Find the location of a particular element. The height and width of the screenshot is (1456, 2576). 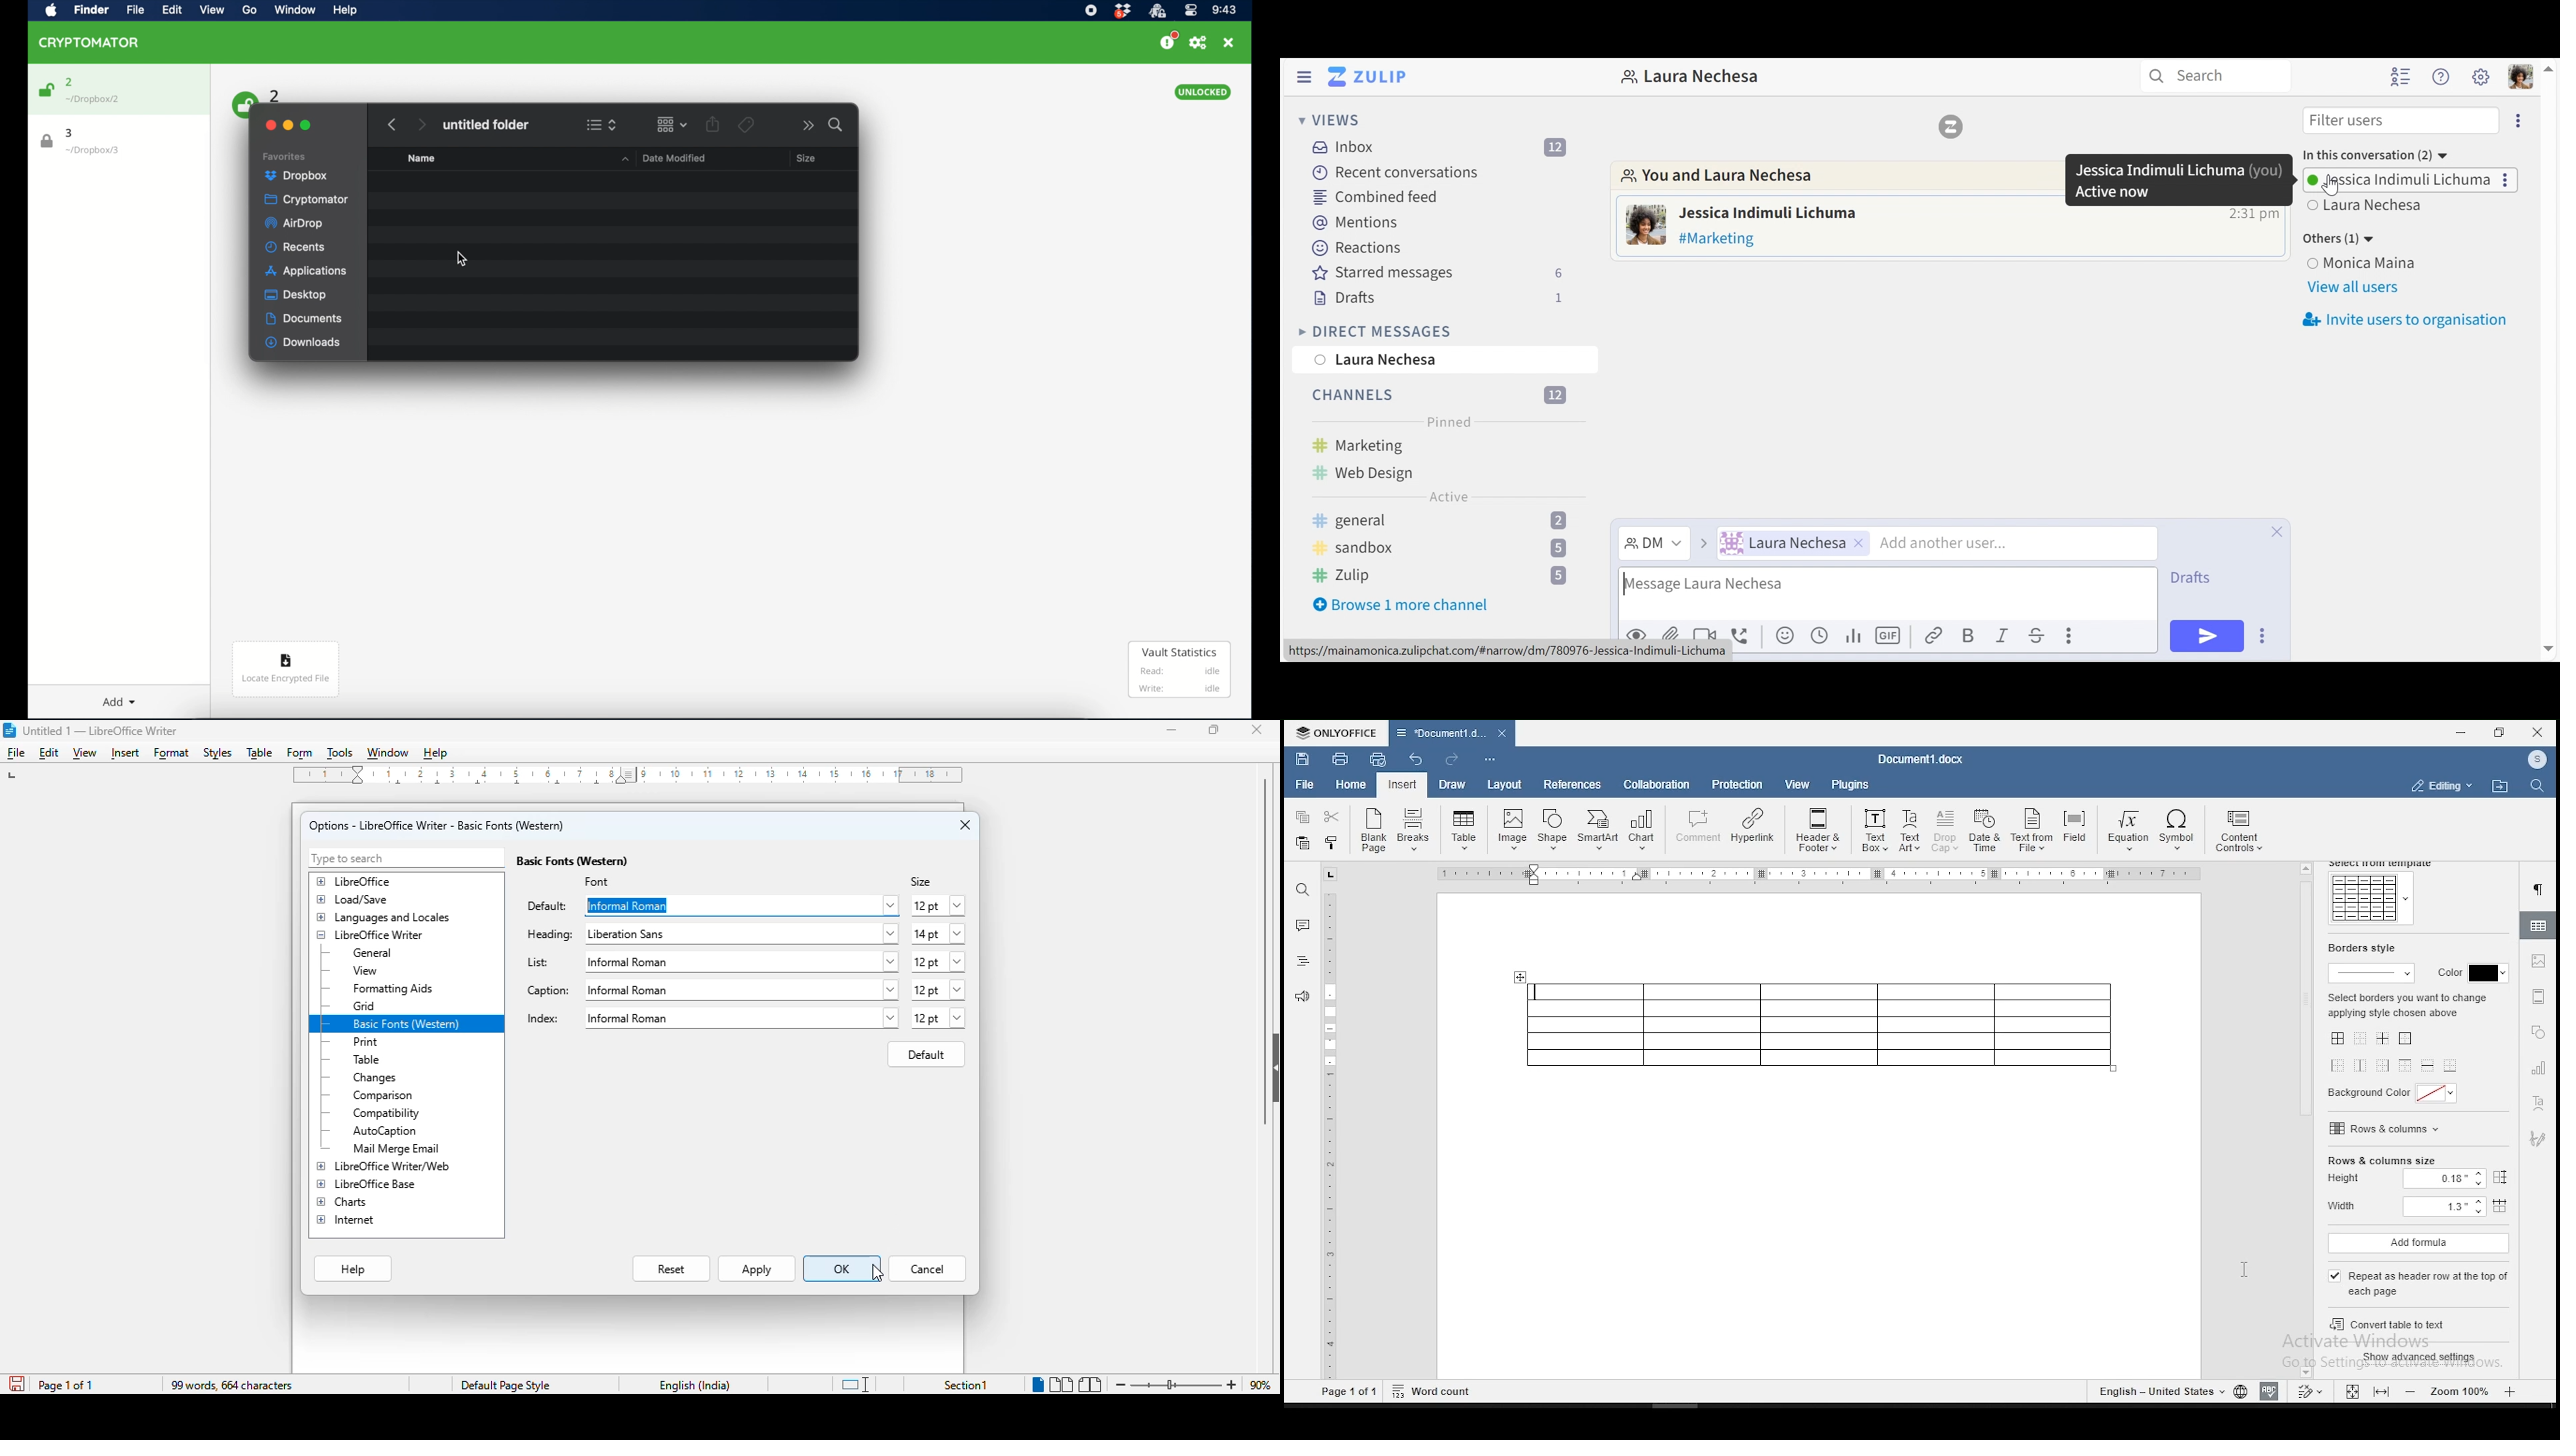

Close is located at coordinates (2279, 535).